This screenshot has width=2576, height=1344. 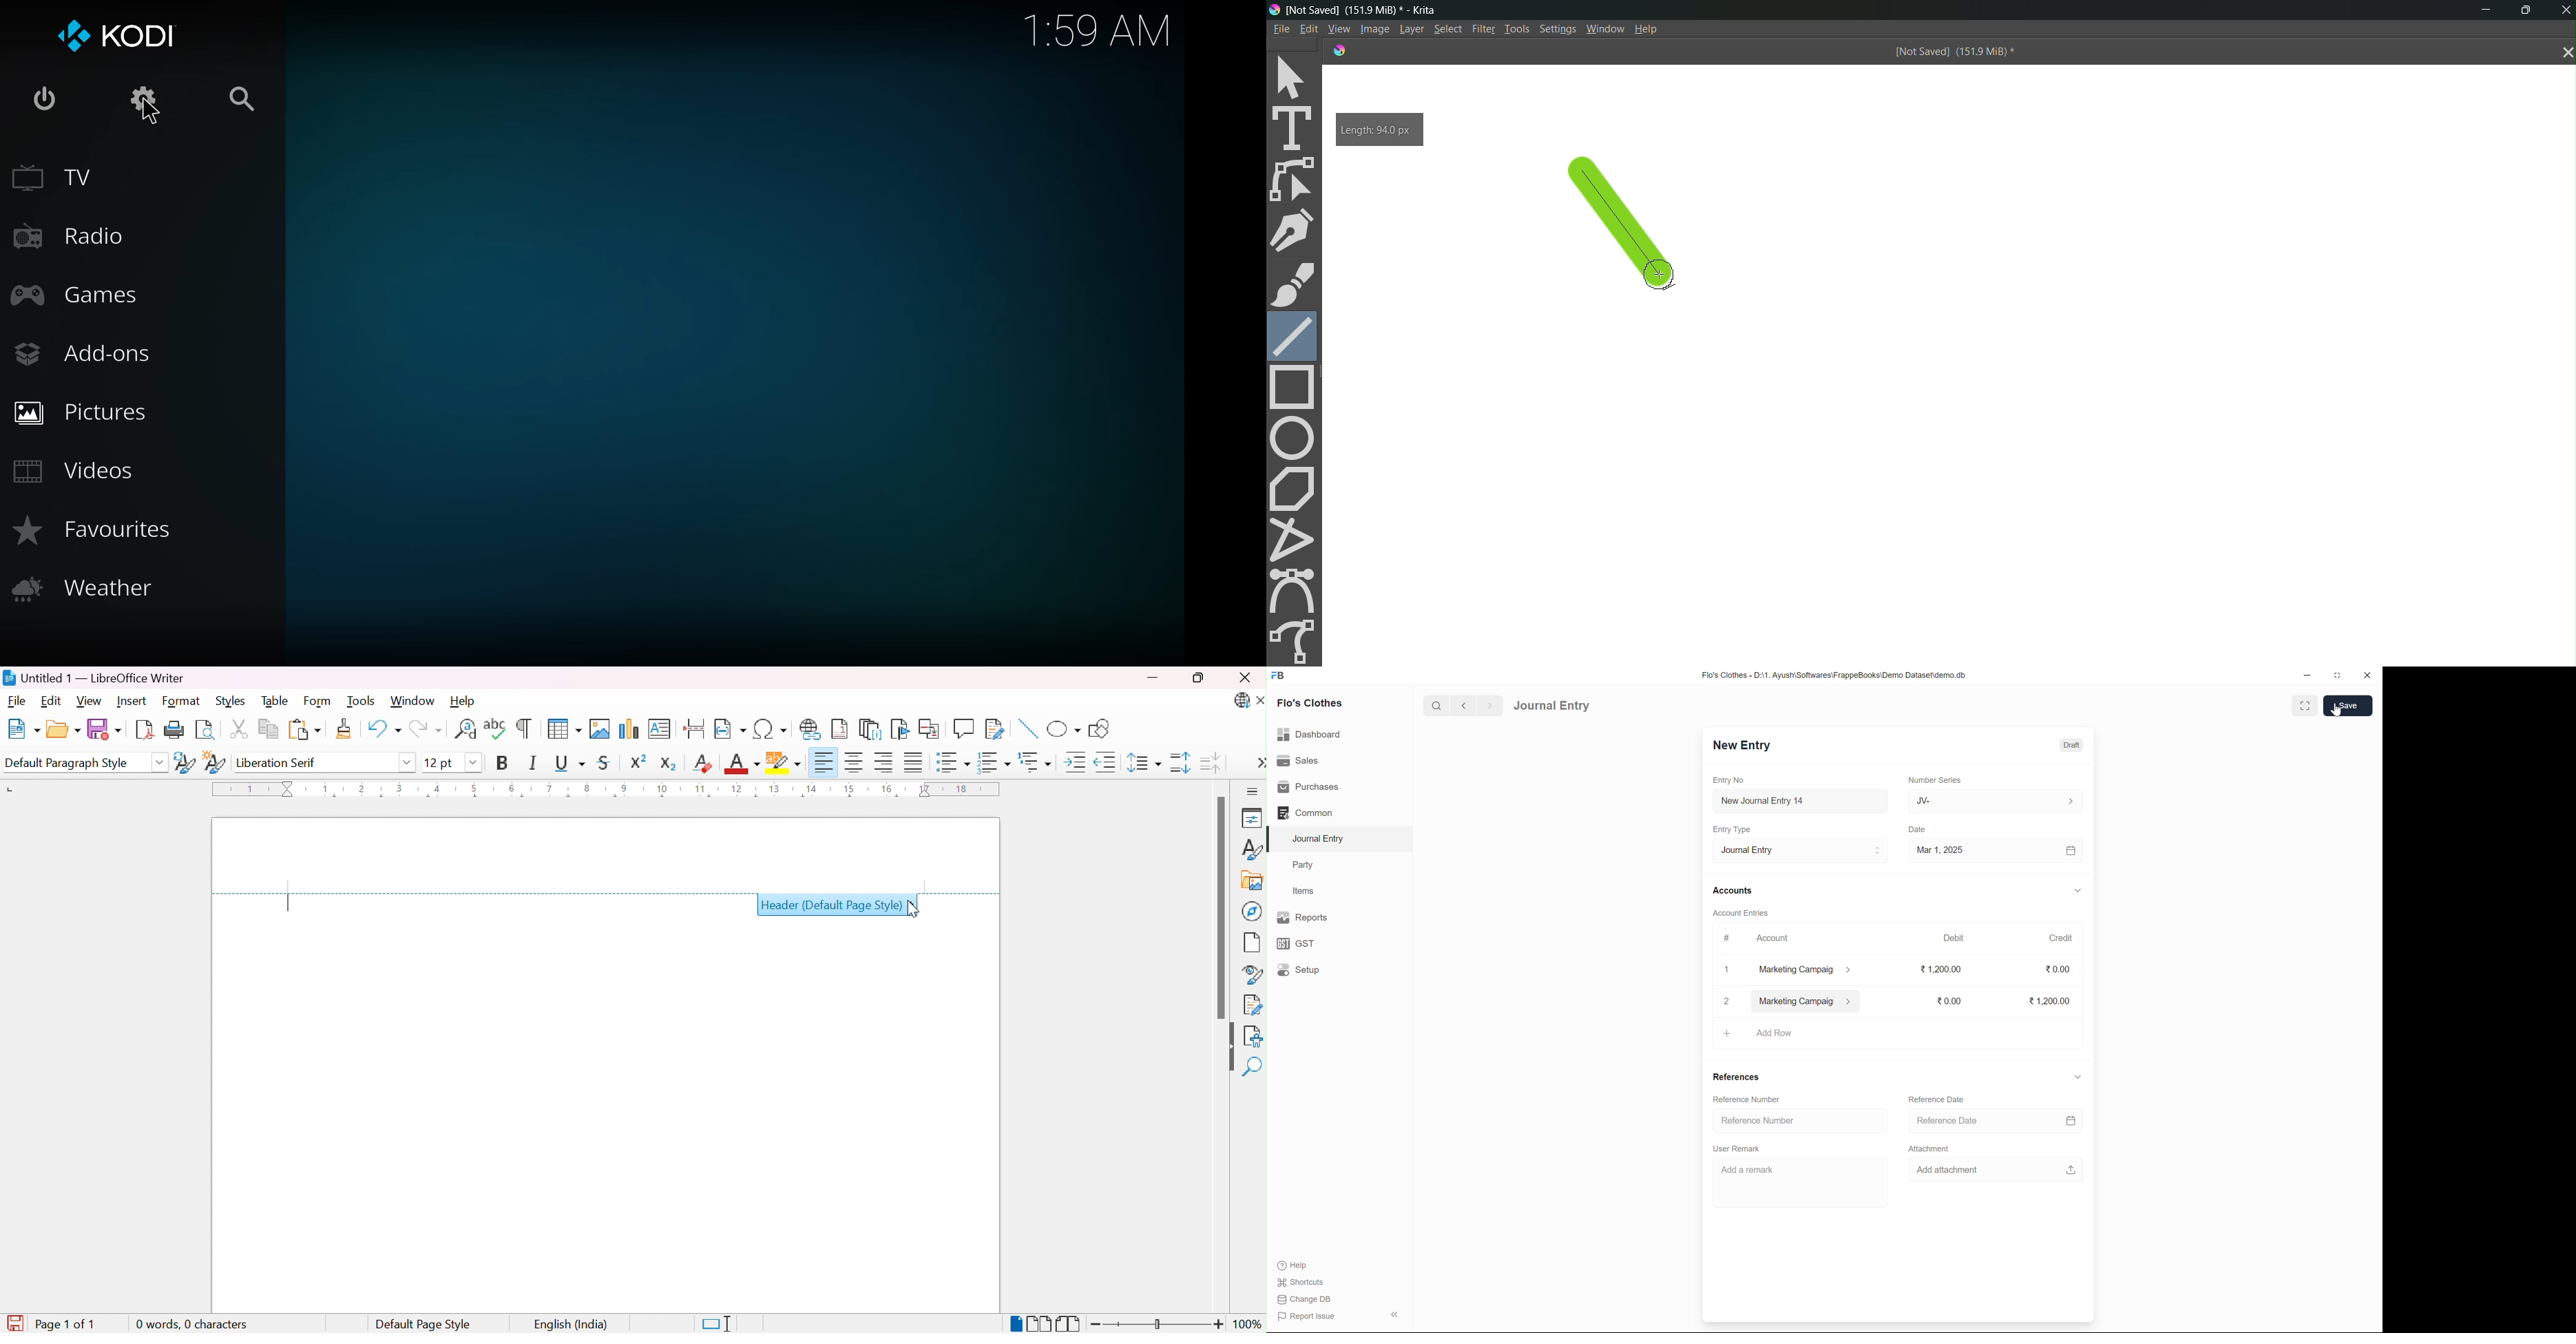 What do you see at coordinates (2059, 970) in the screenshot?
I see `0.00` at bounding box center [2059, 970].